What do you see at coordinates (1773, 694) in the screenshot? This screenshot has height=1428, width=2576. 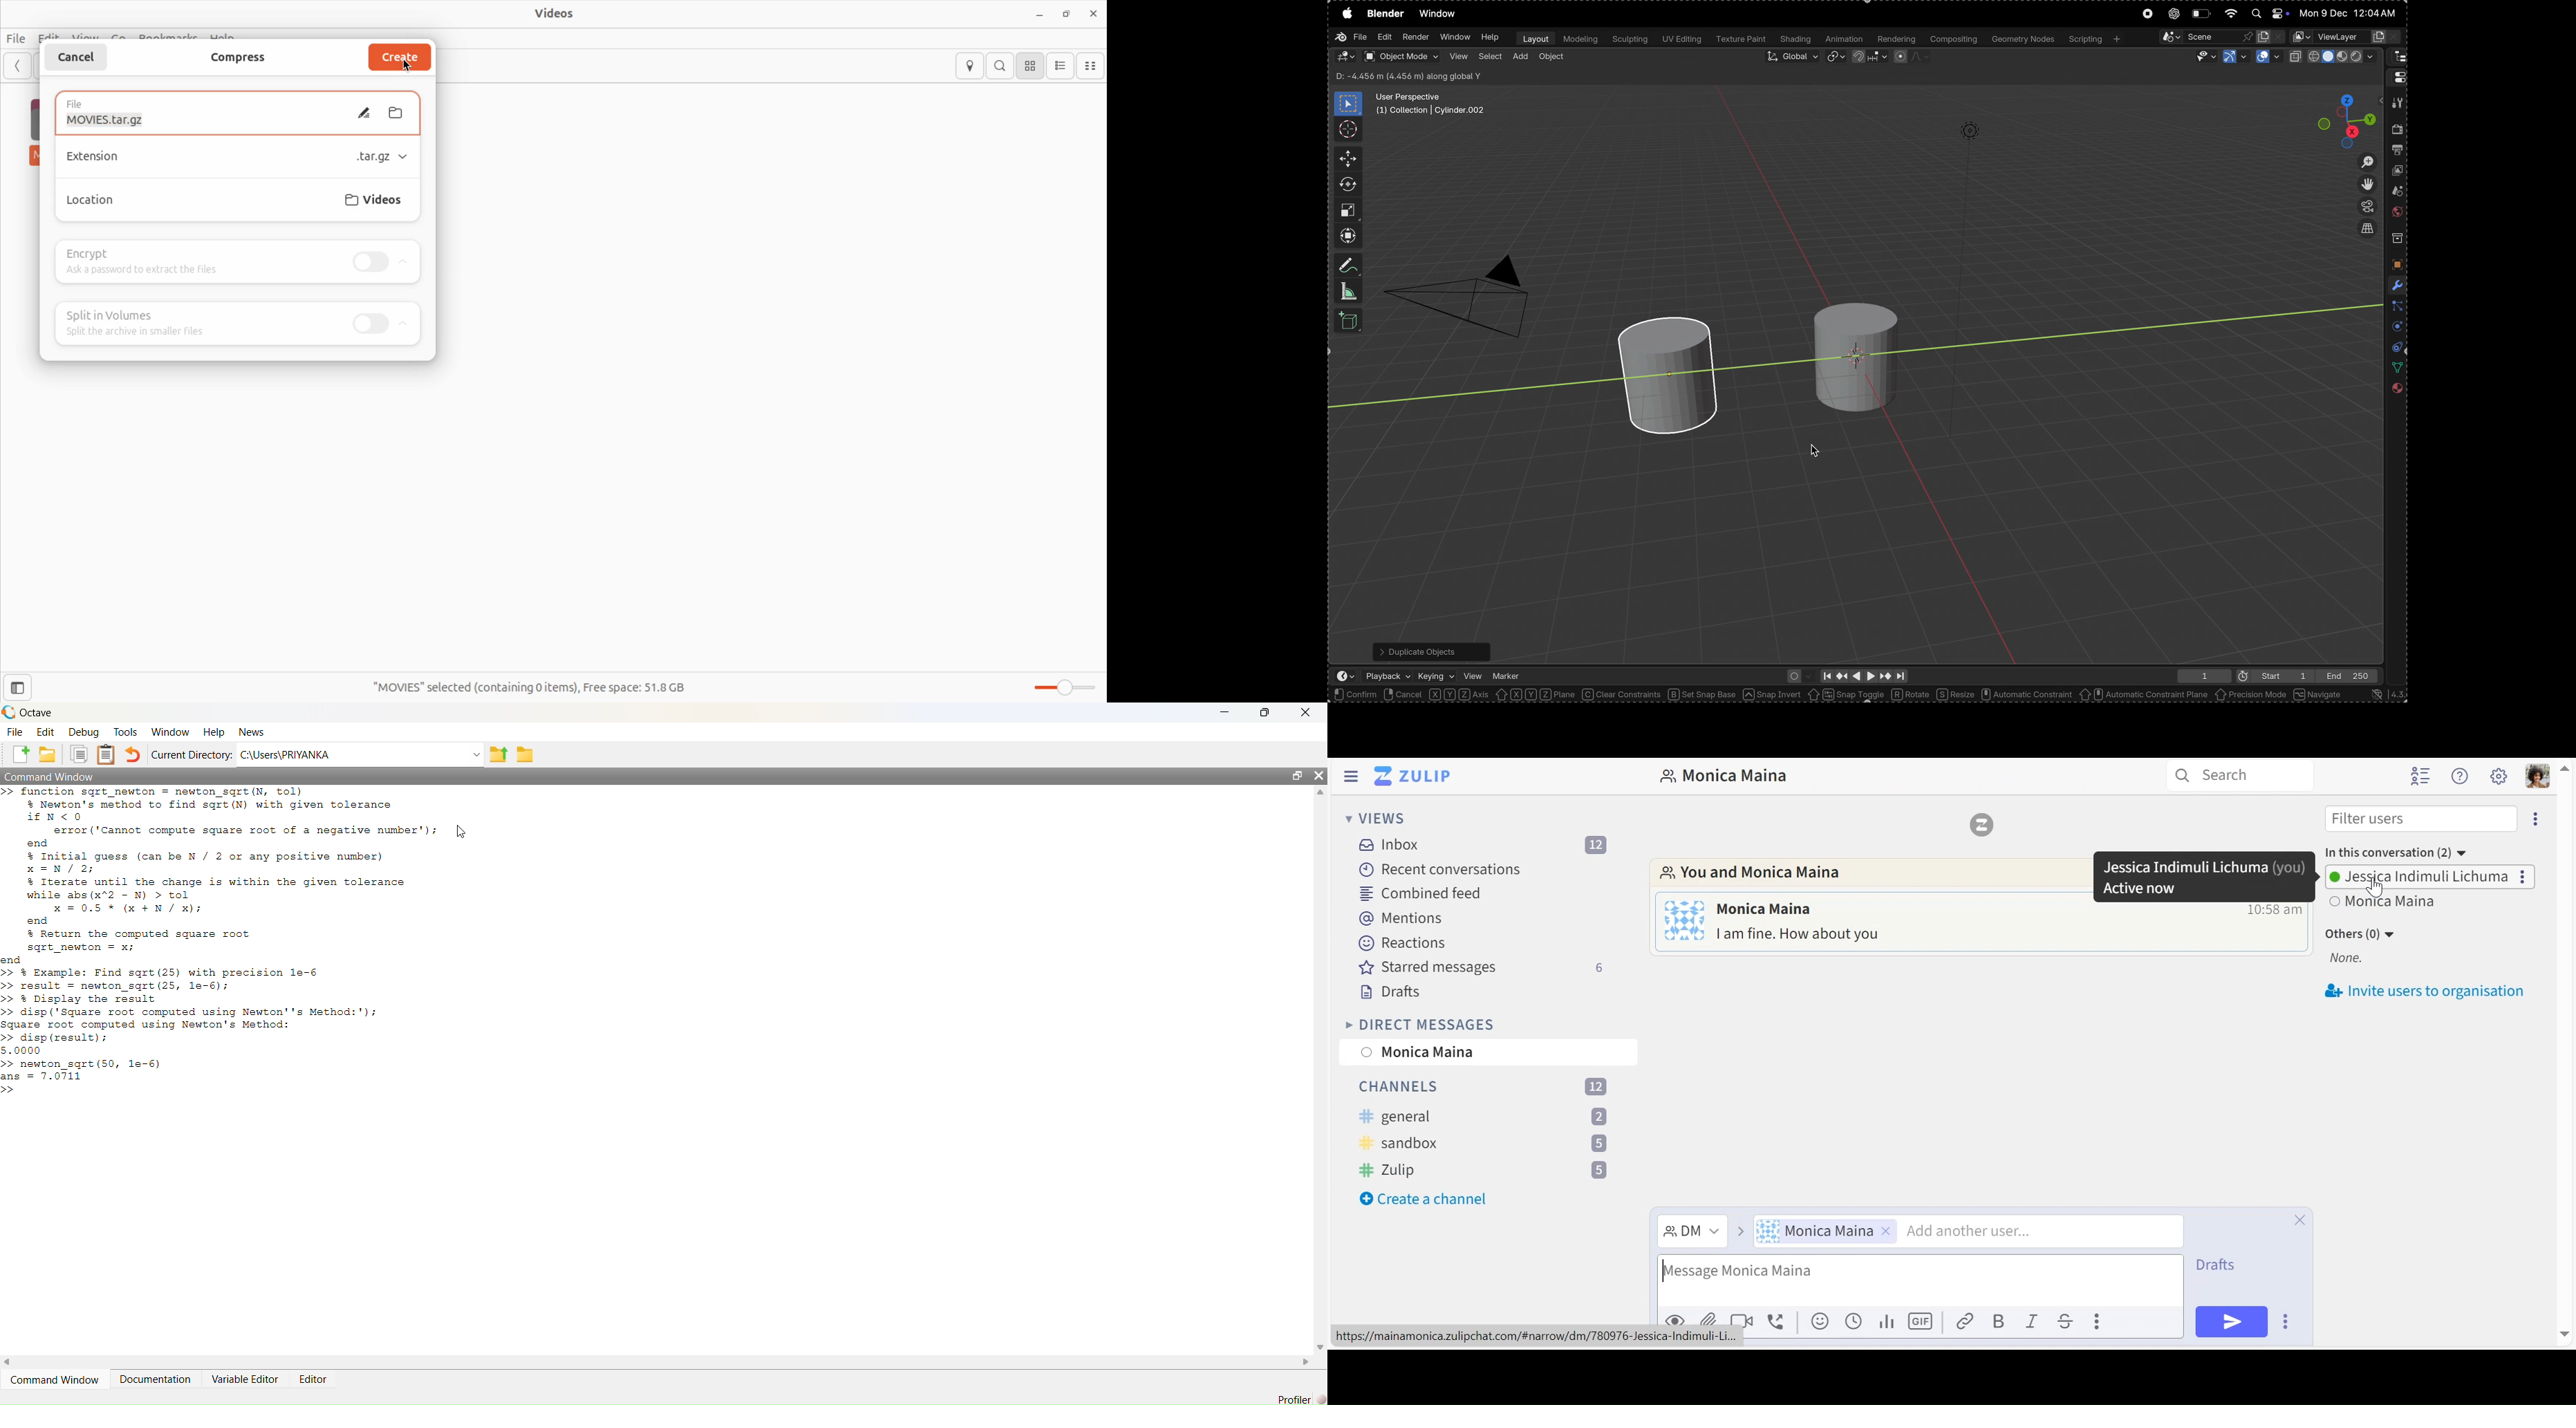 I see `snap invert` at bounding box center [1773, 694].